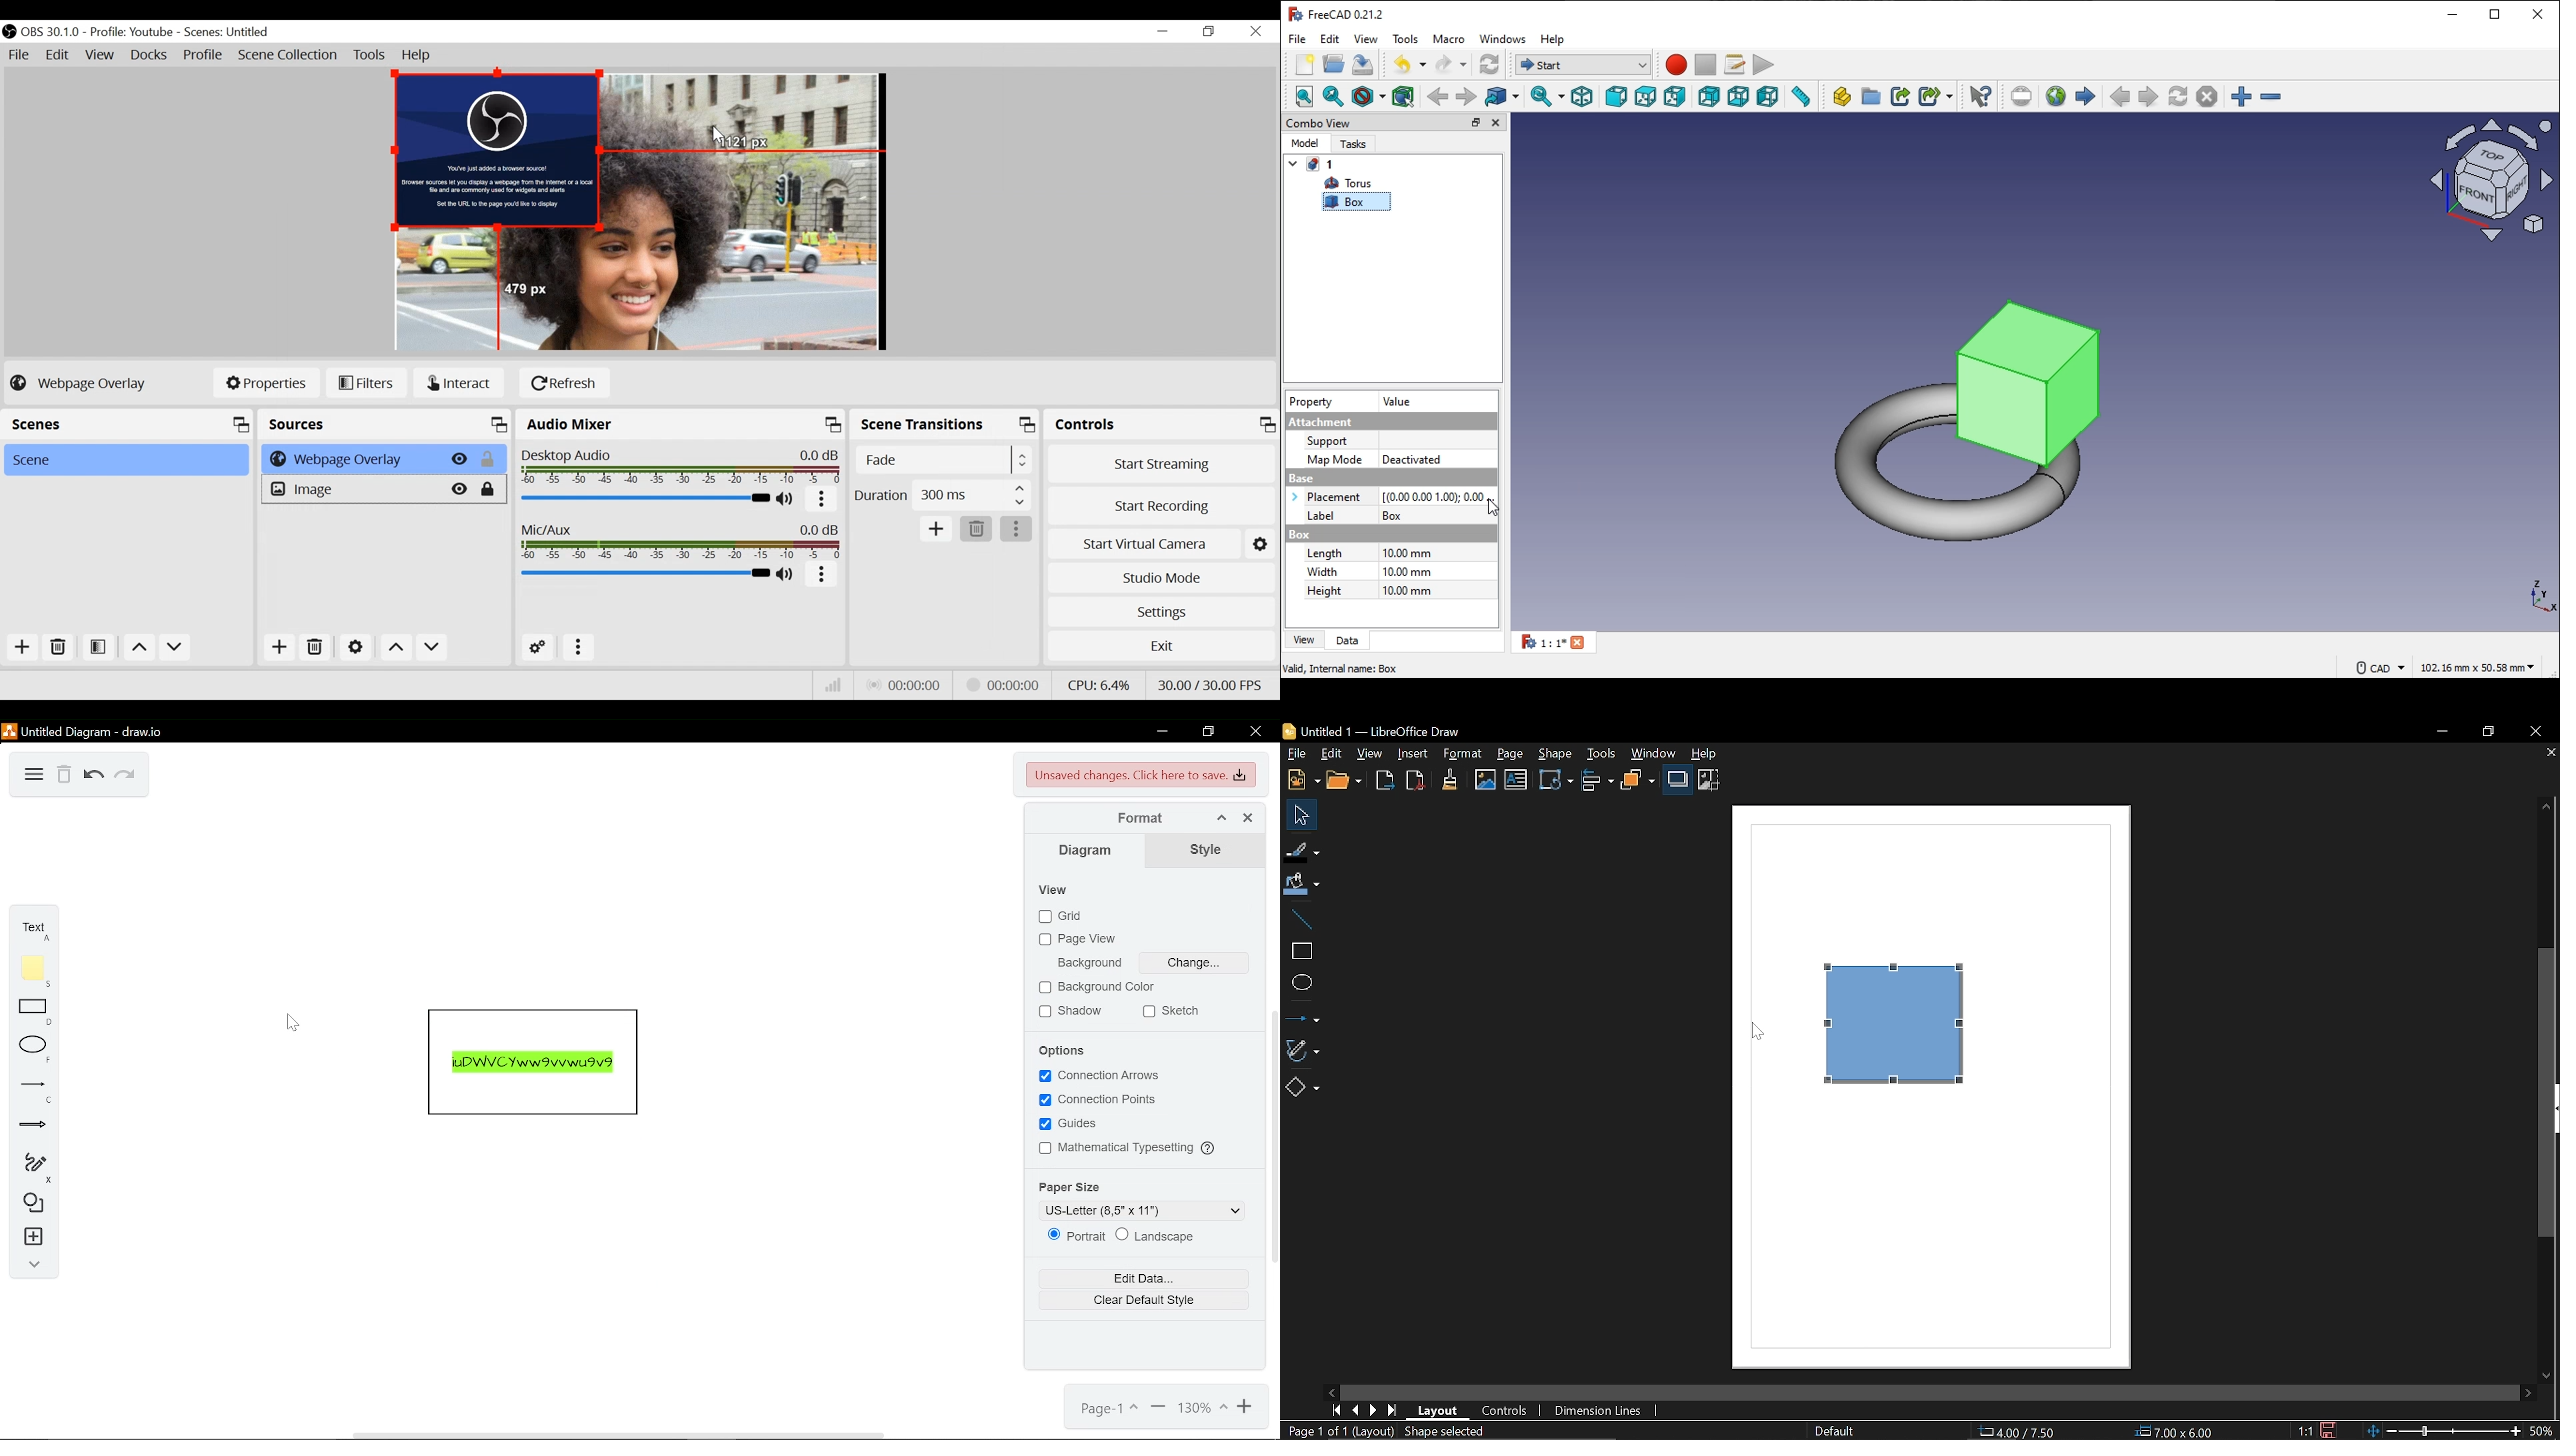 This screenshot has width=2576, height=1456. What do you see at coordinates (1211, 32) in the screenshot?
I see `Restore` at bounding box center [1211, 32].